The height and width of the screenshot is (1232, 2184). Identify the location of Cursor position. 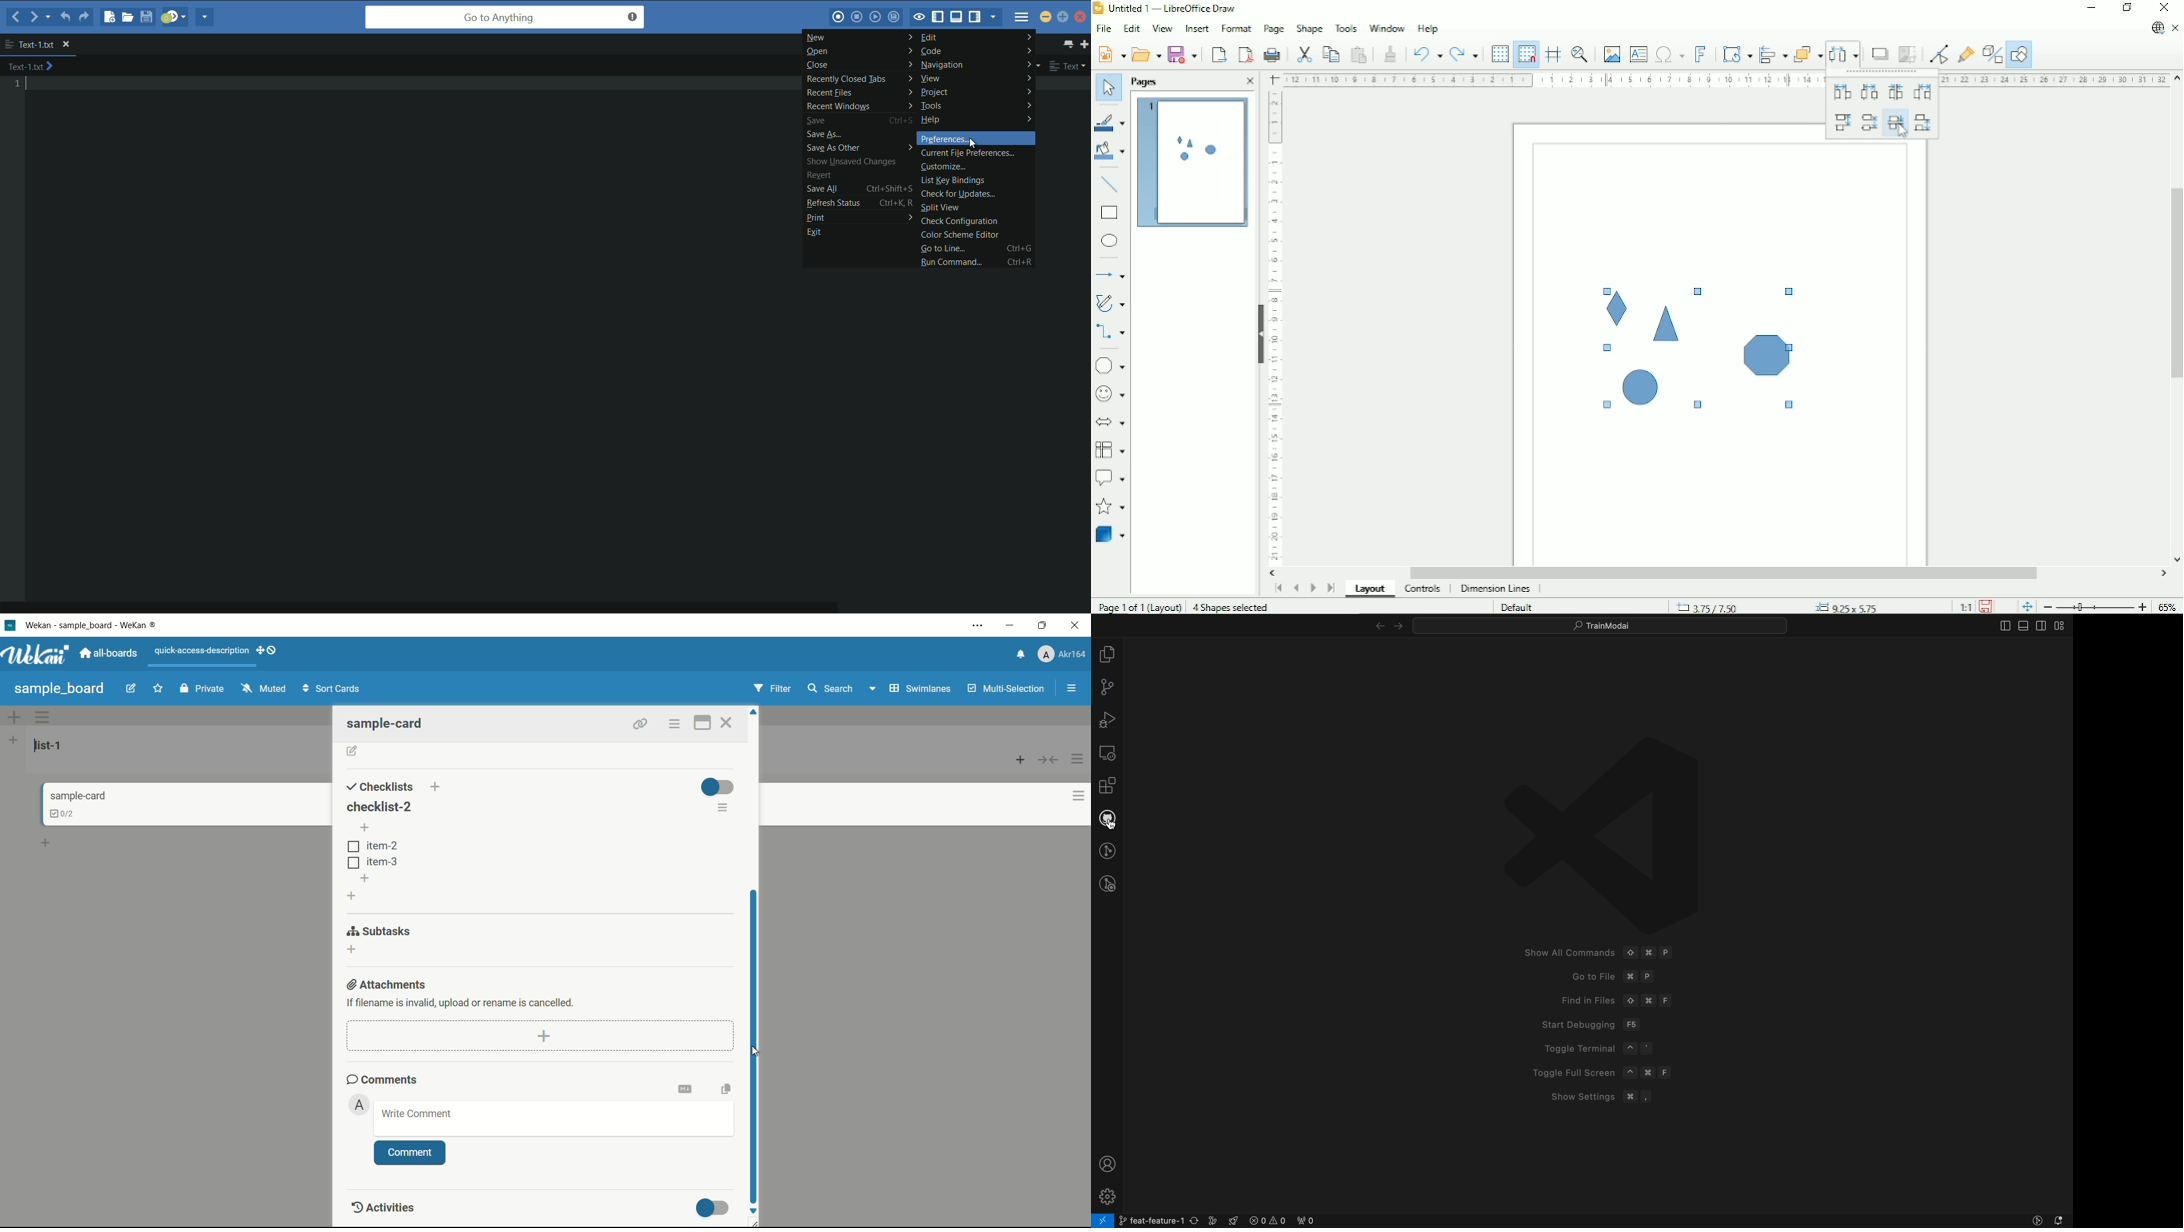
(1778, 606).